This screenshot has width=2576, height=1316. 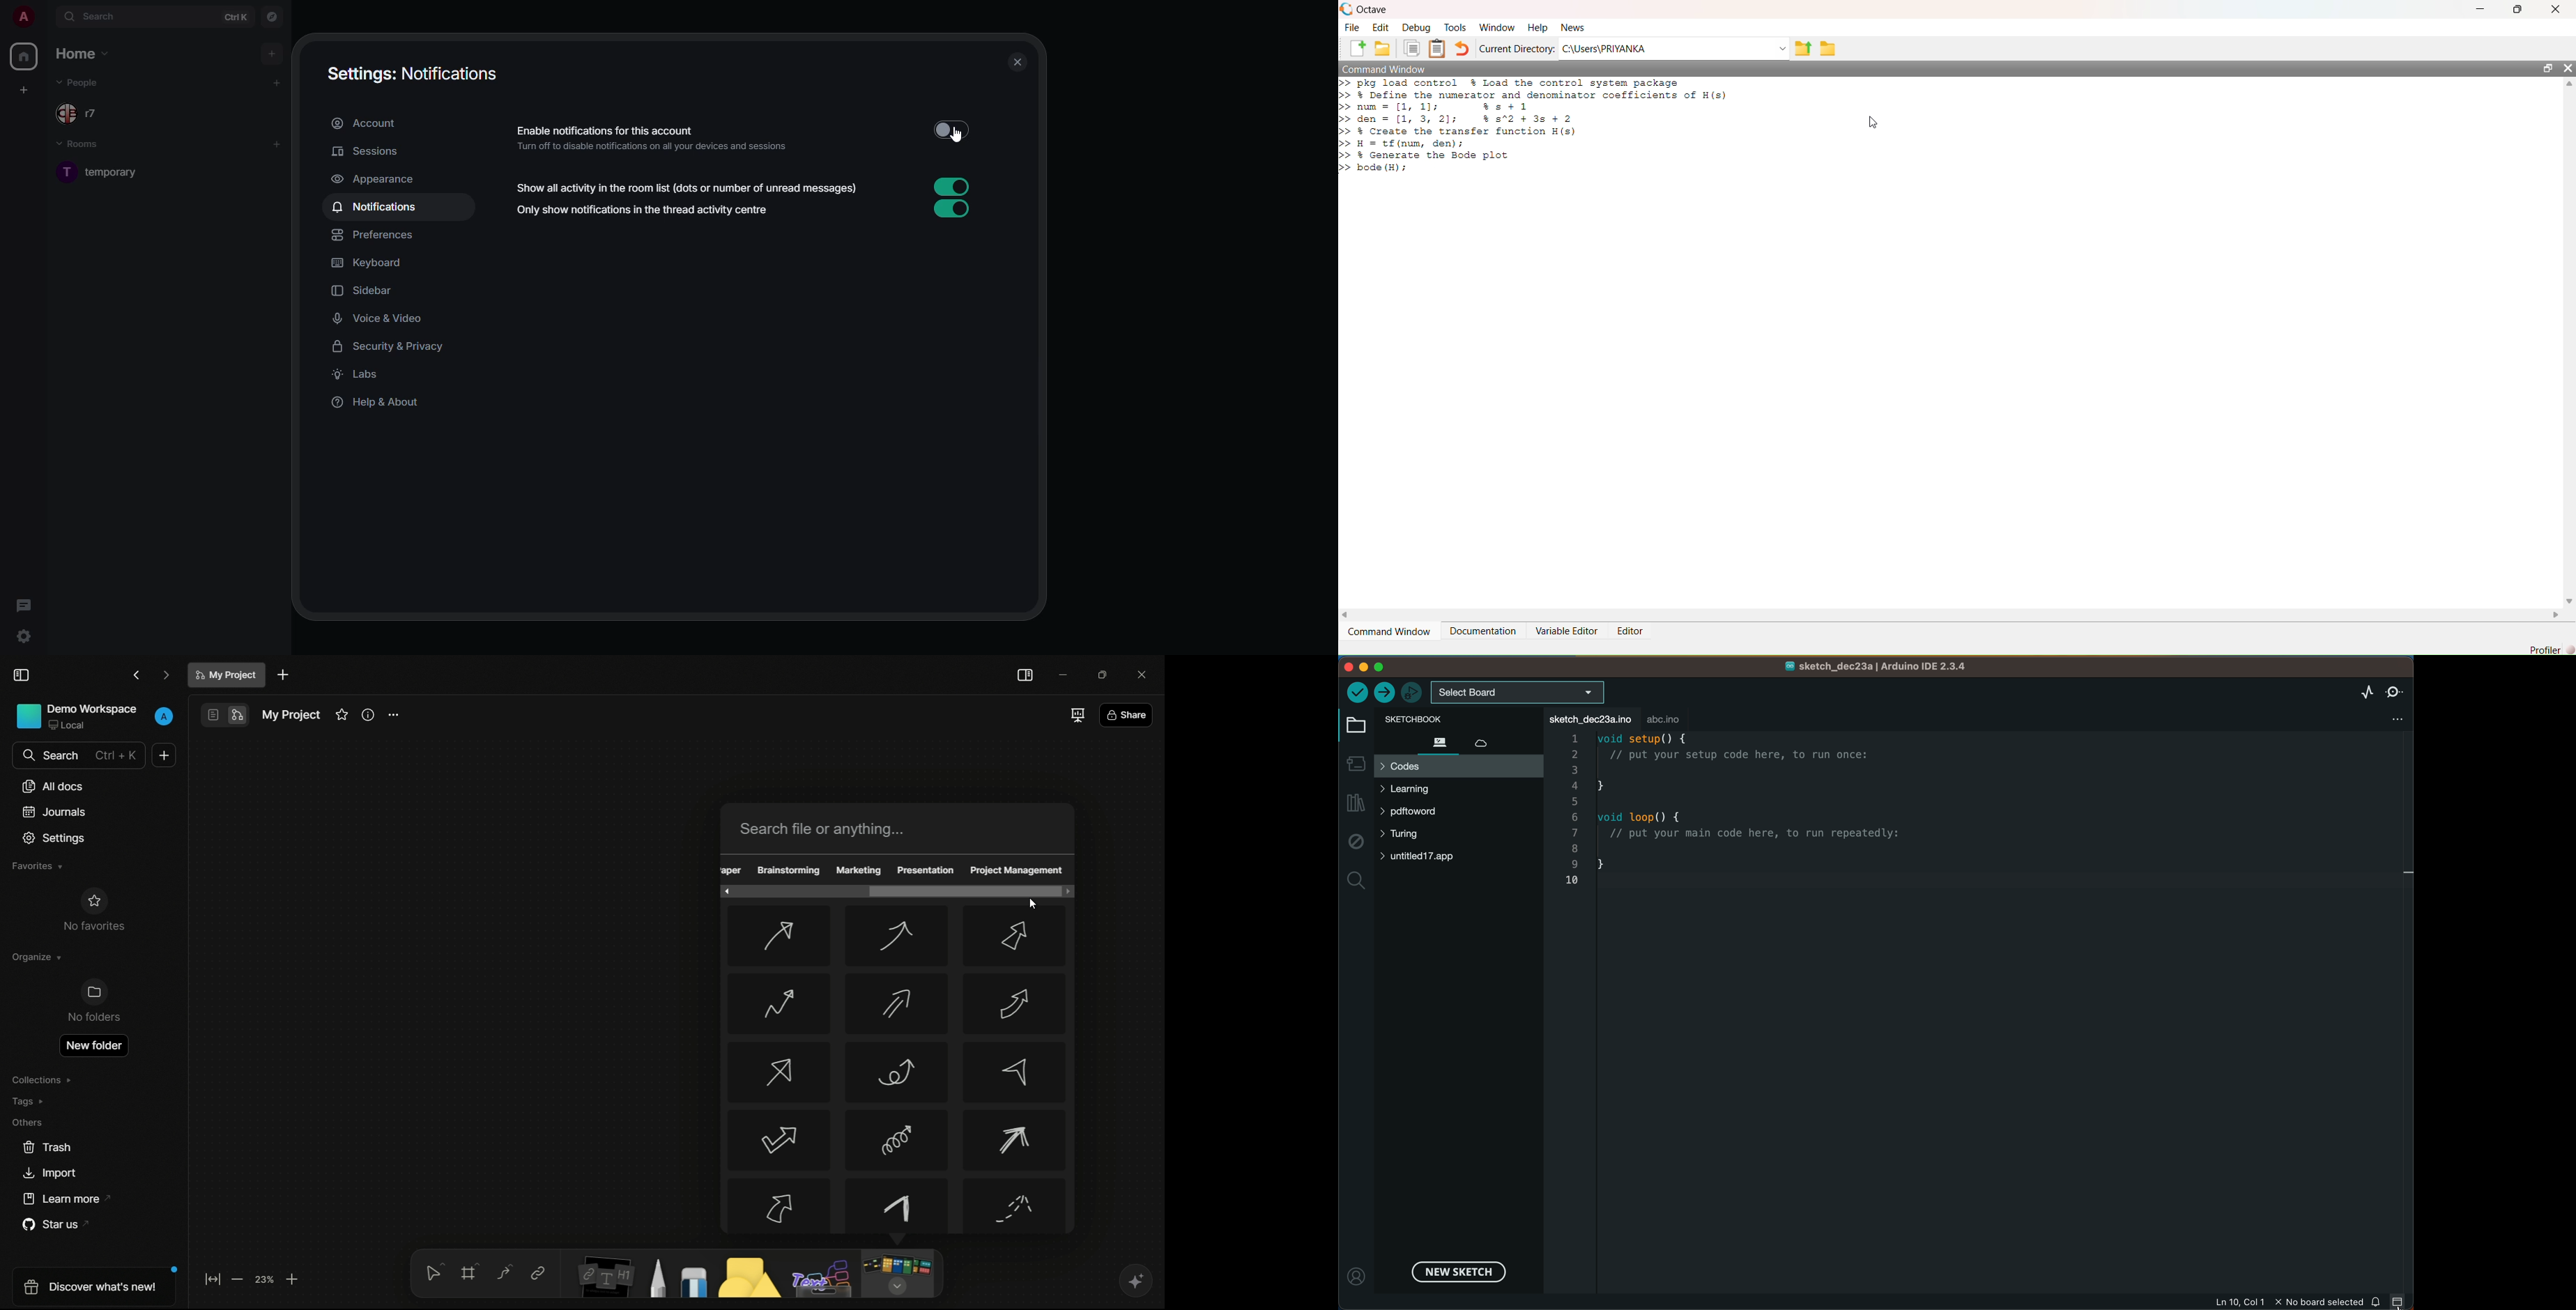 I want to click on room, so click(x=114, y=175).